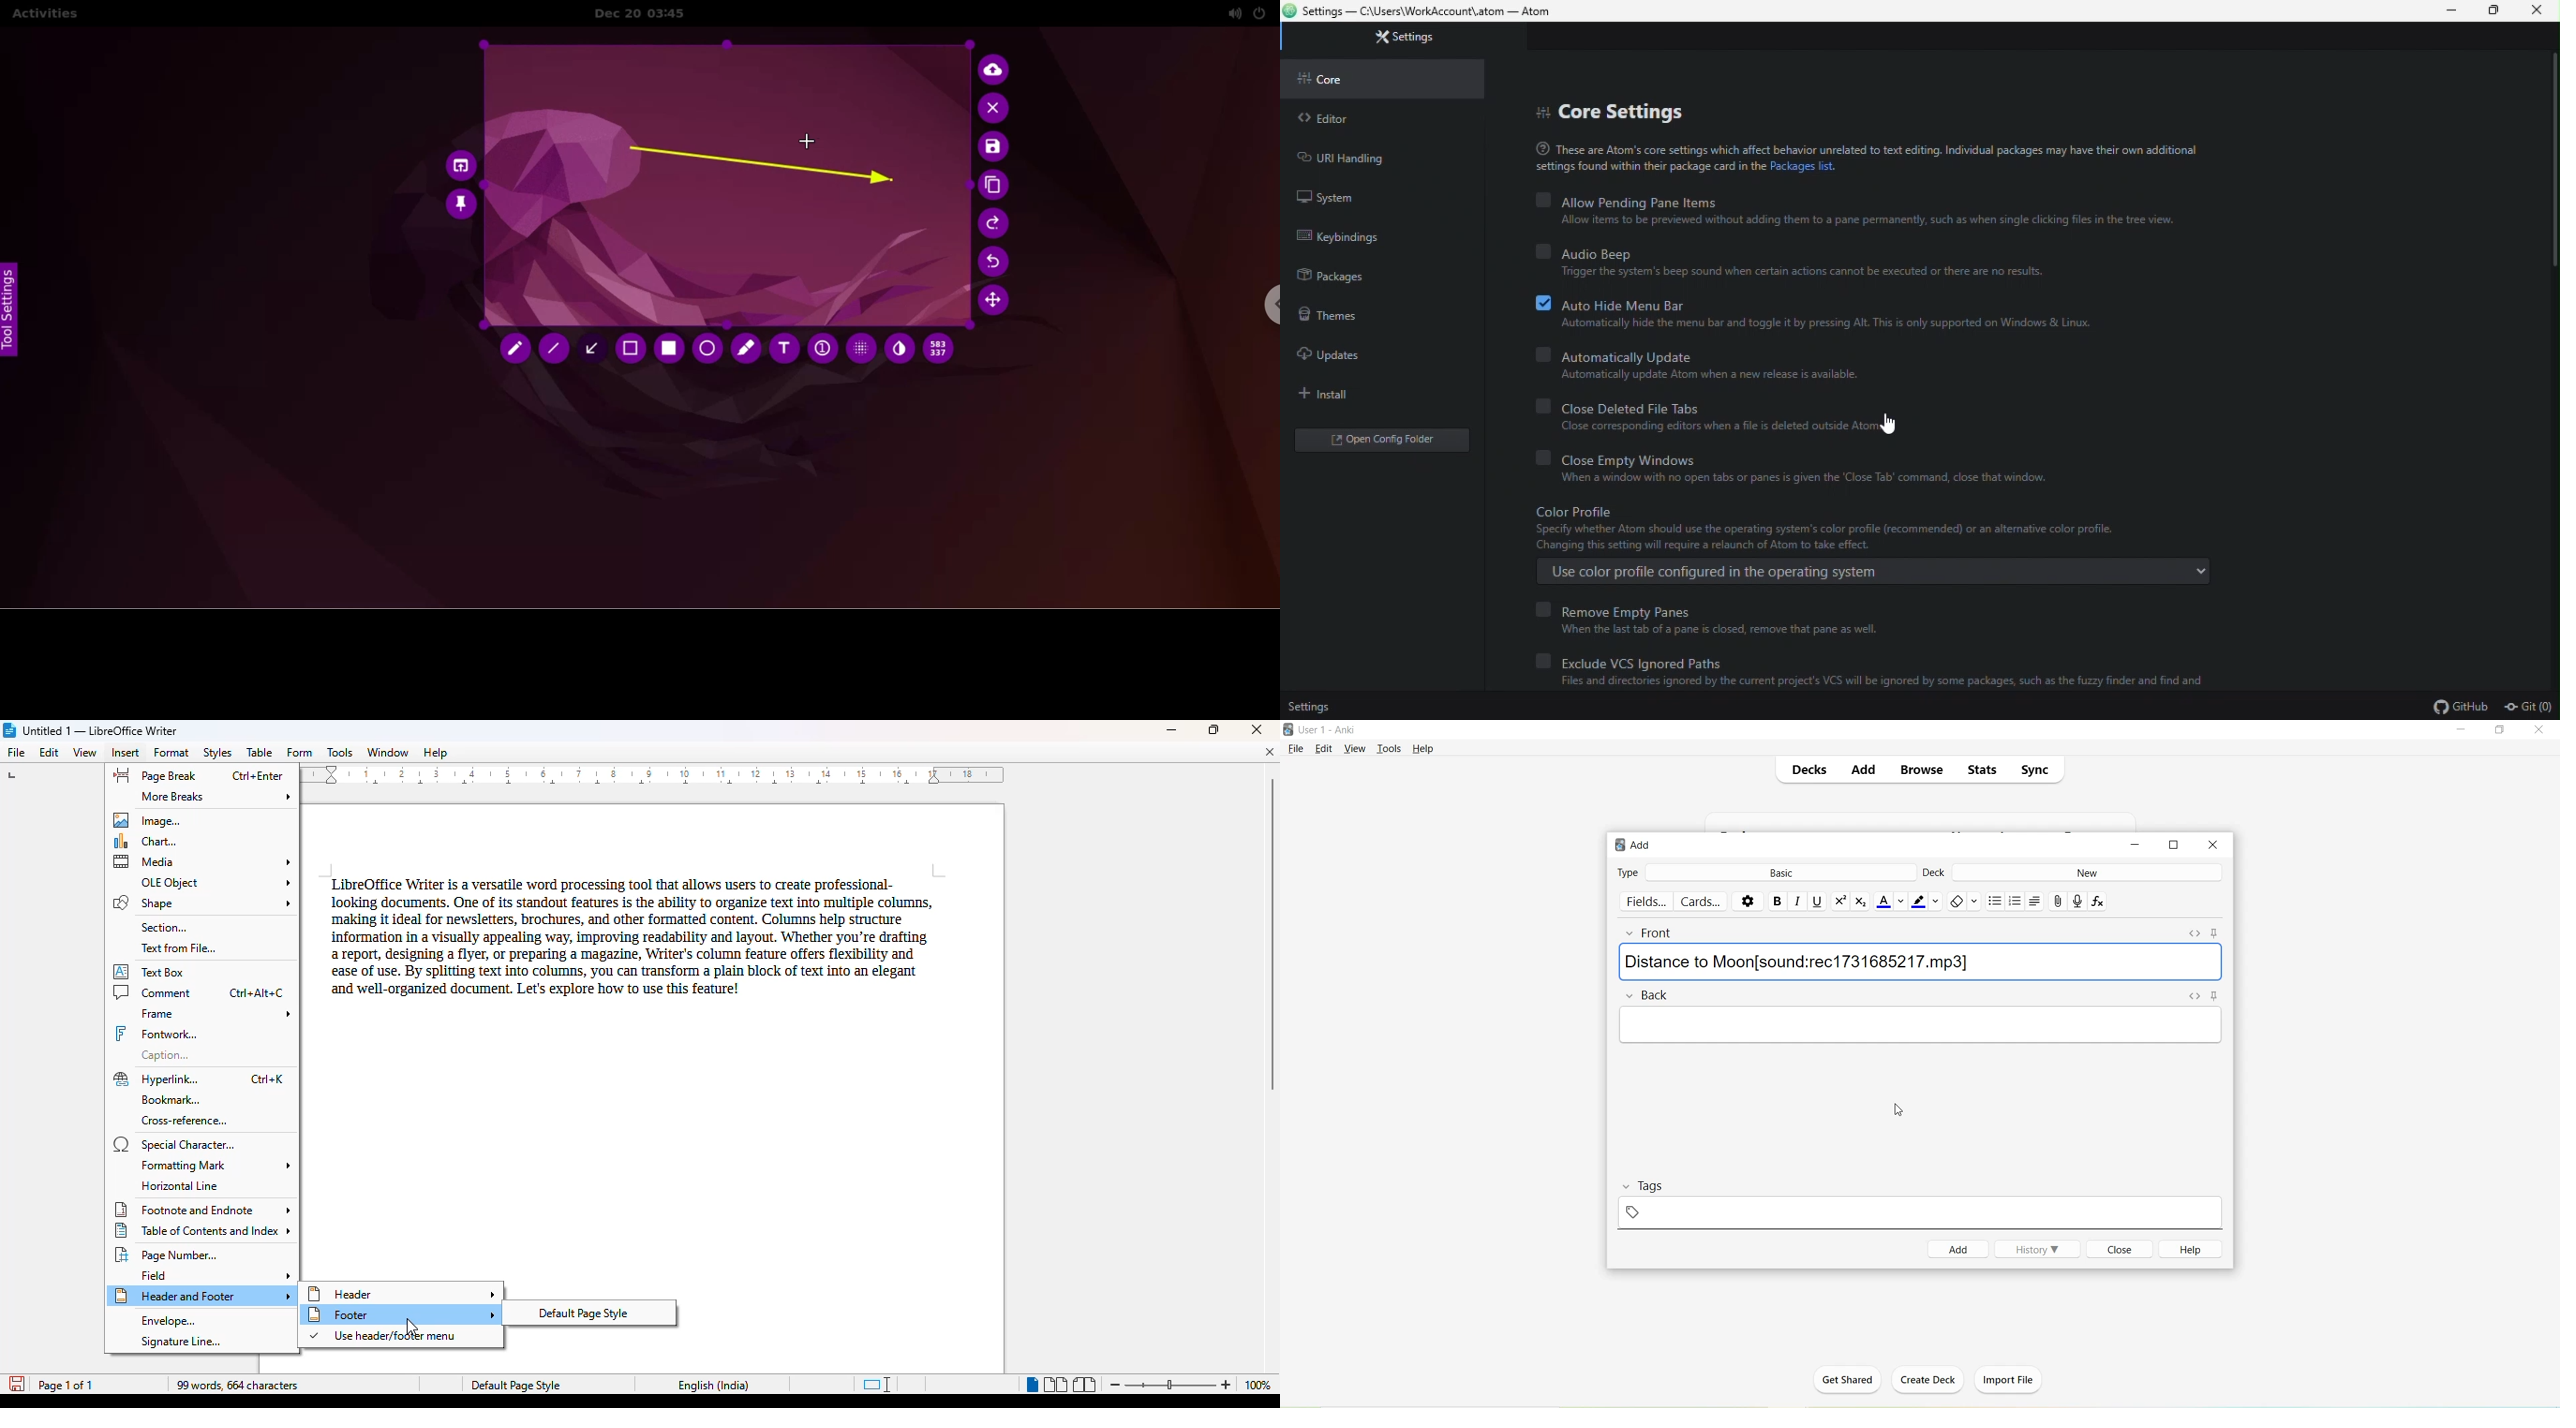  Describe the element at coordinates (127, 753) in the screenshot. I see `insert` at that location.